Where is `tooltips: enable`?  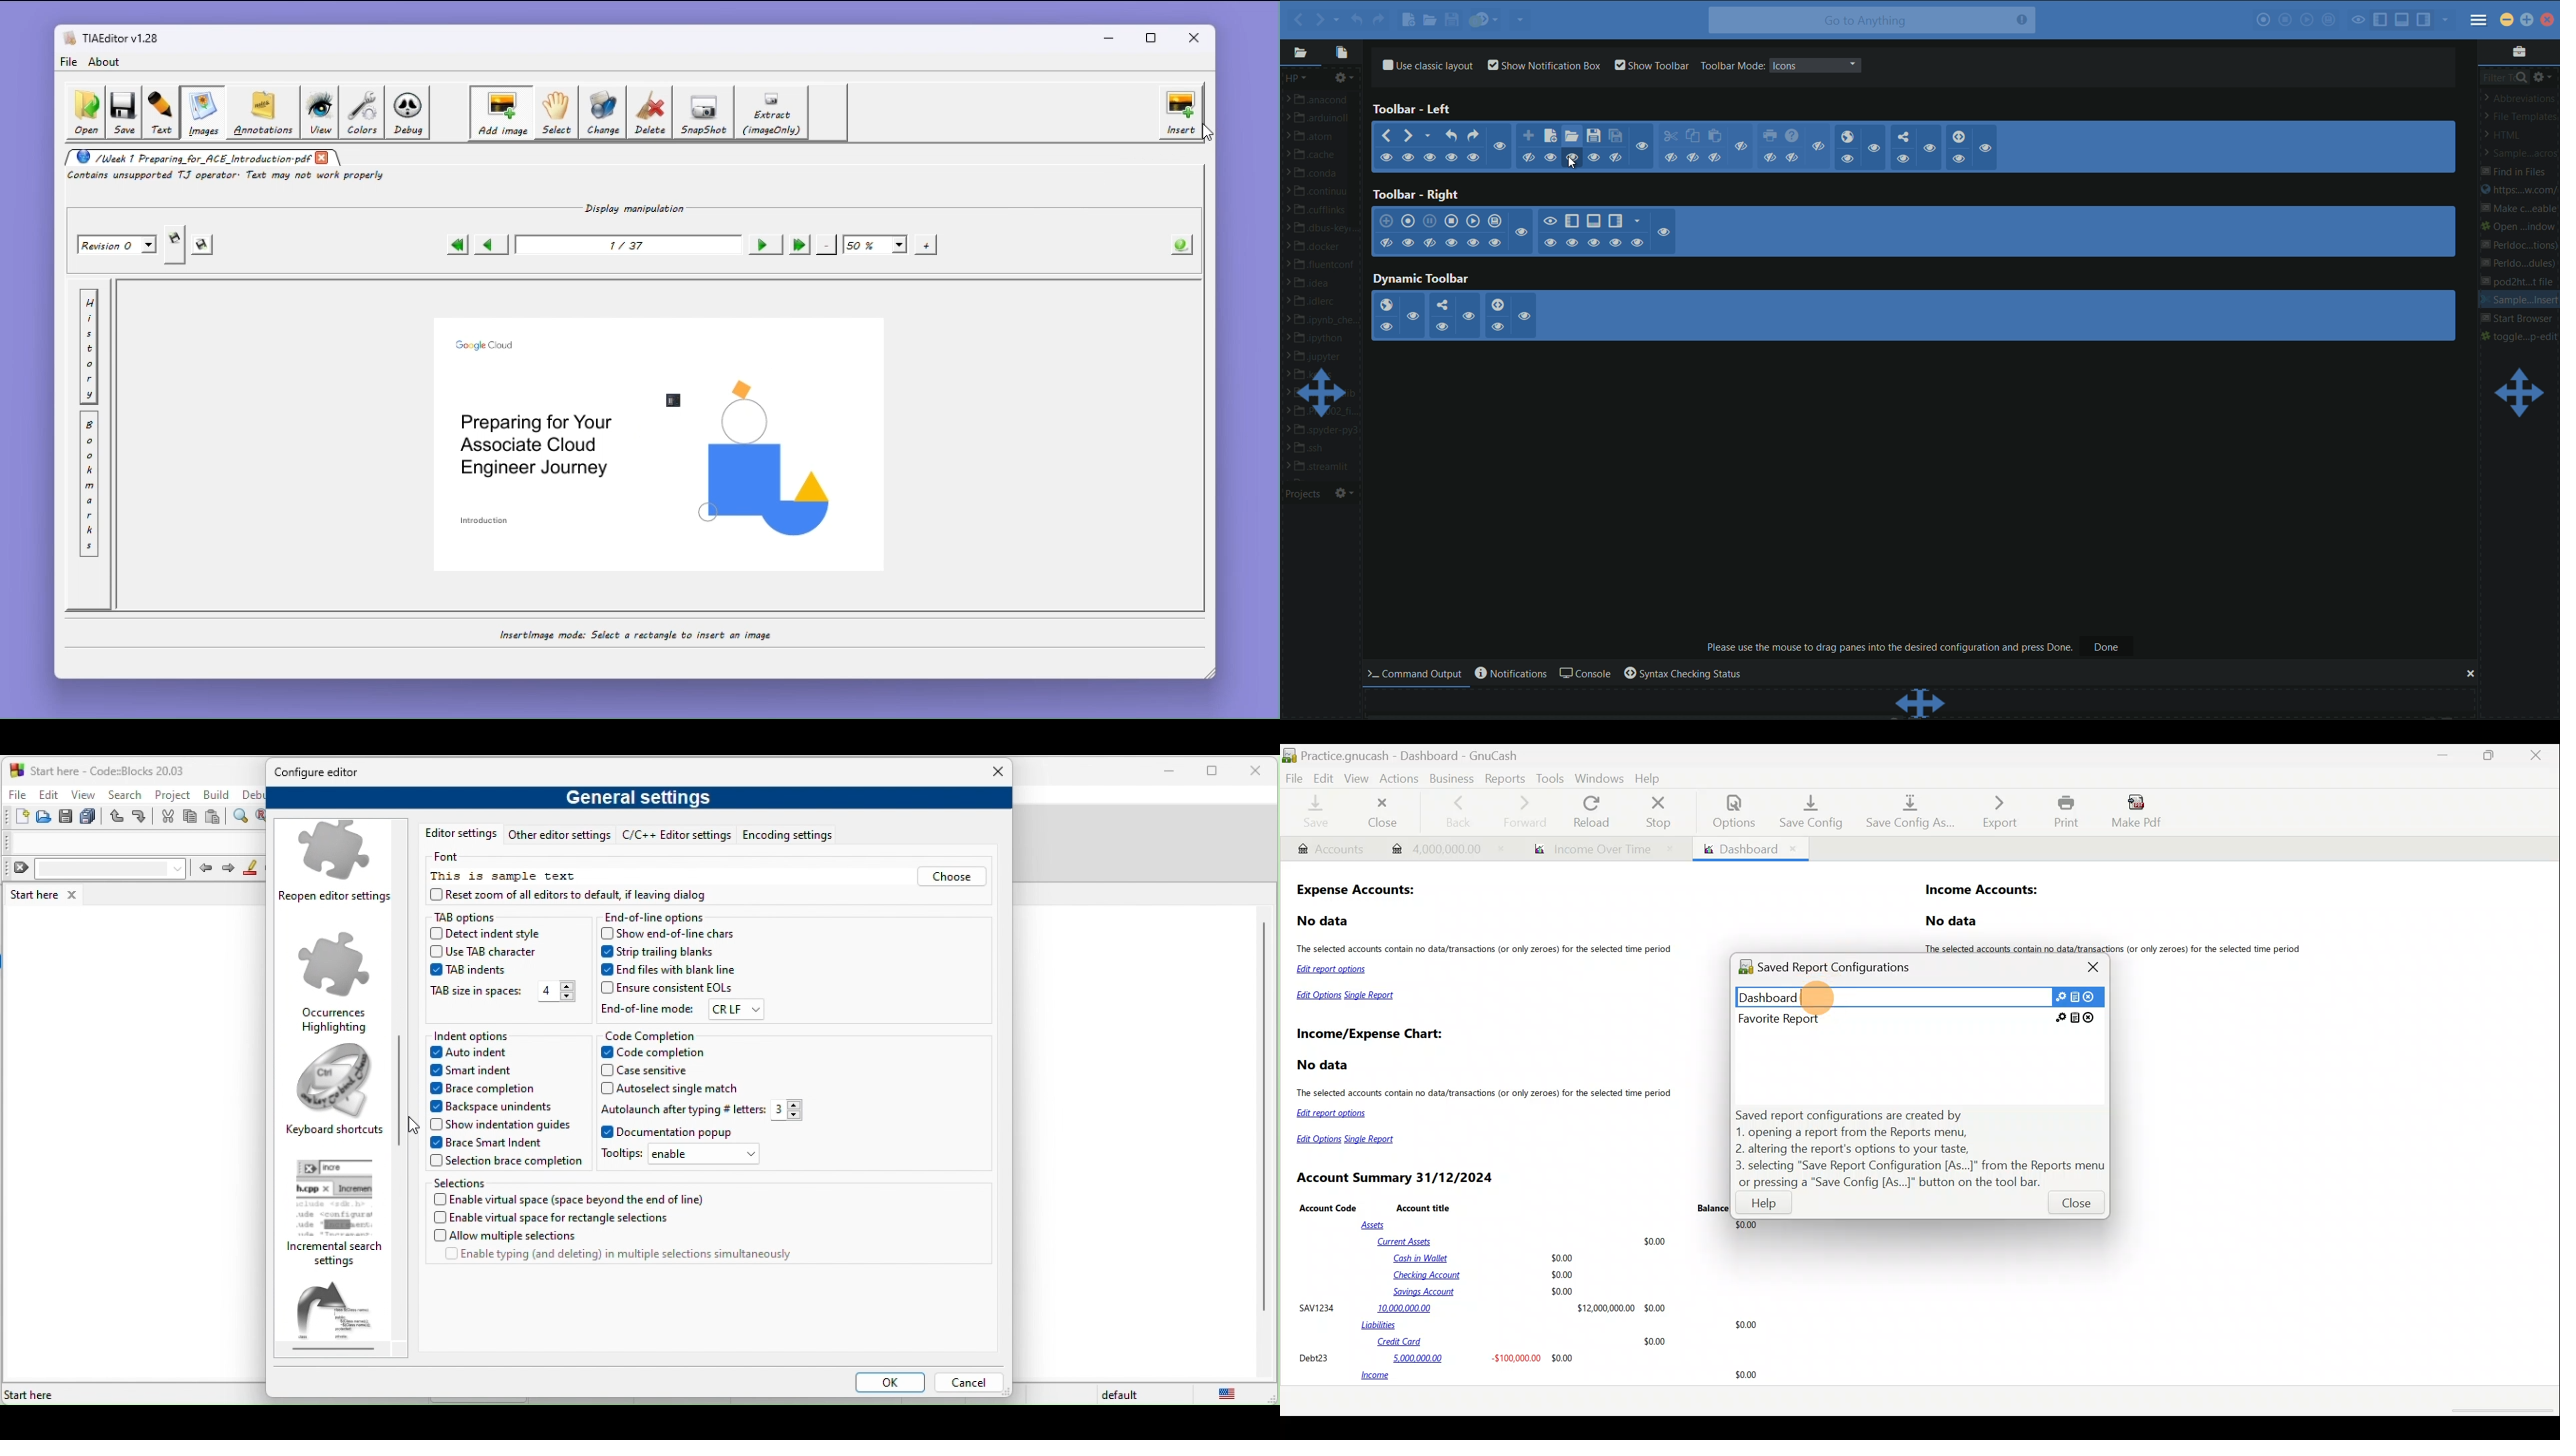
tooltips: enable is located at coordinates (686, 1157).